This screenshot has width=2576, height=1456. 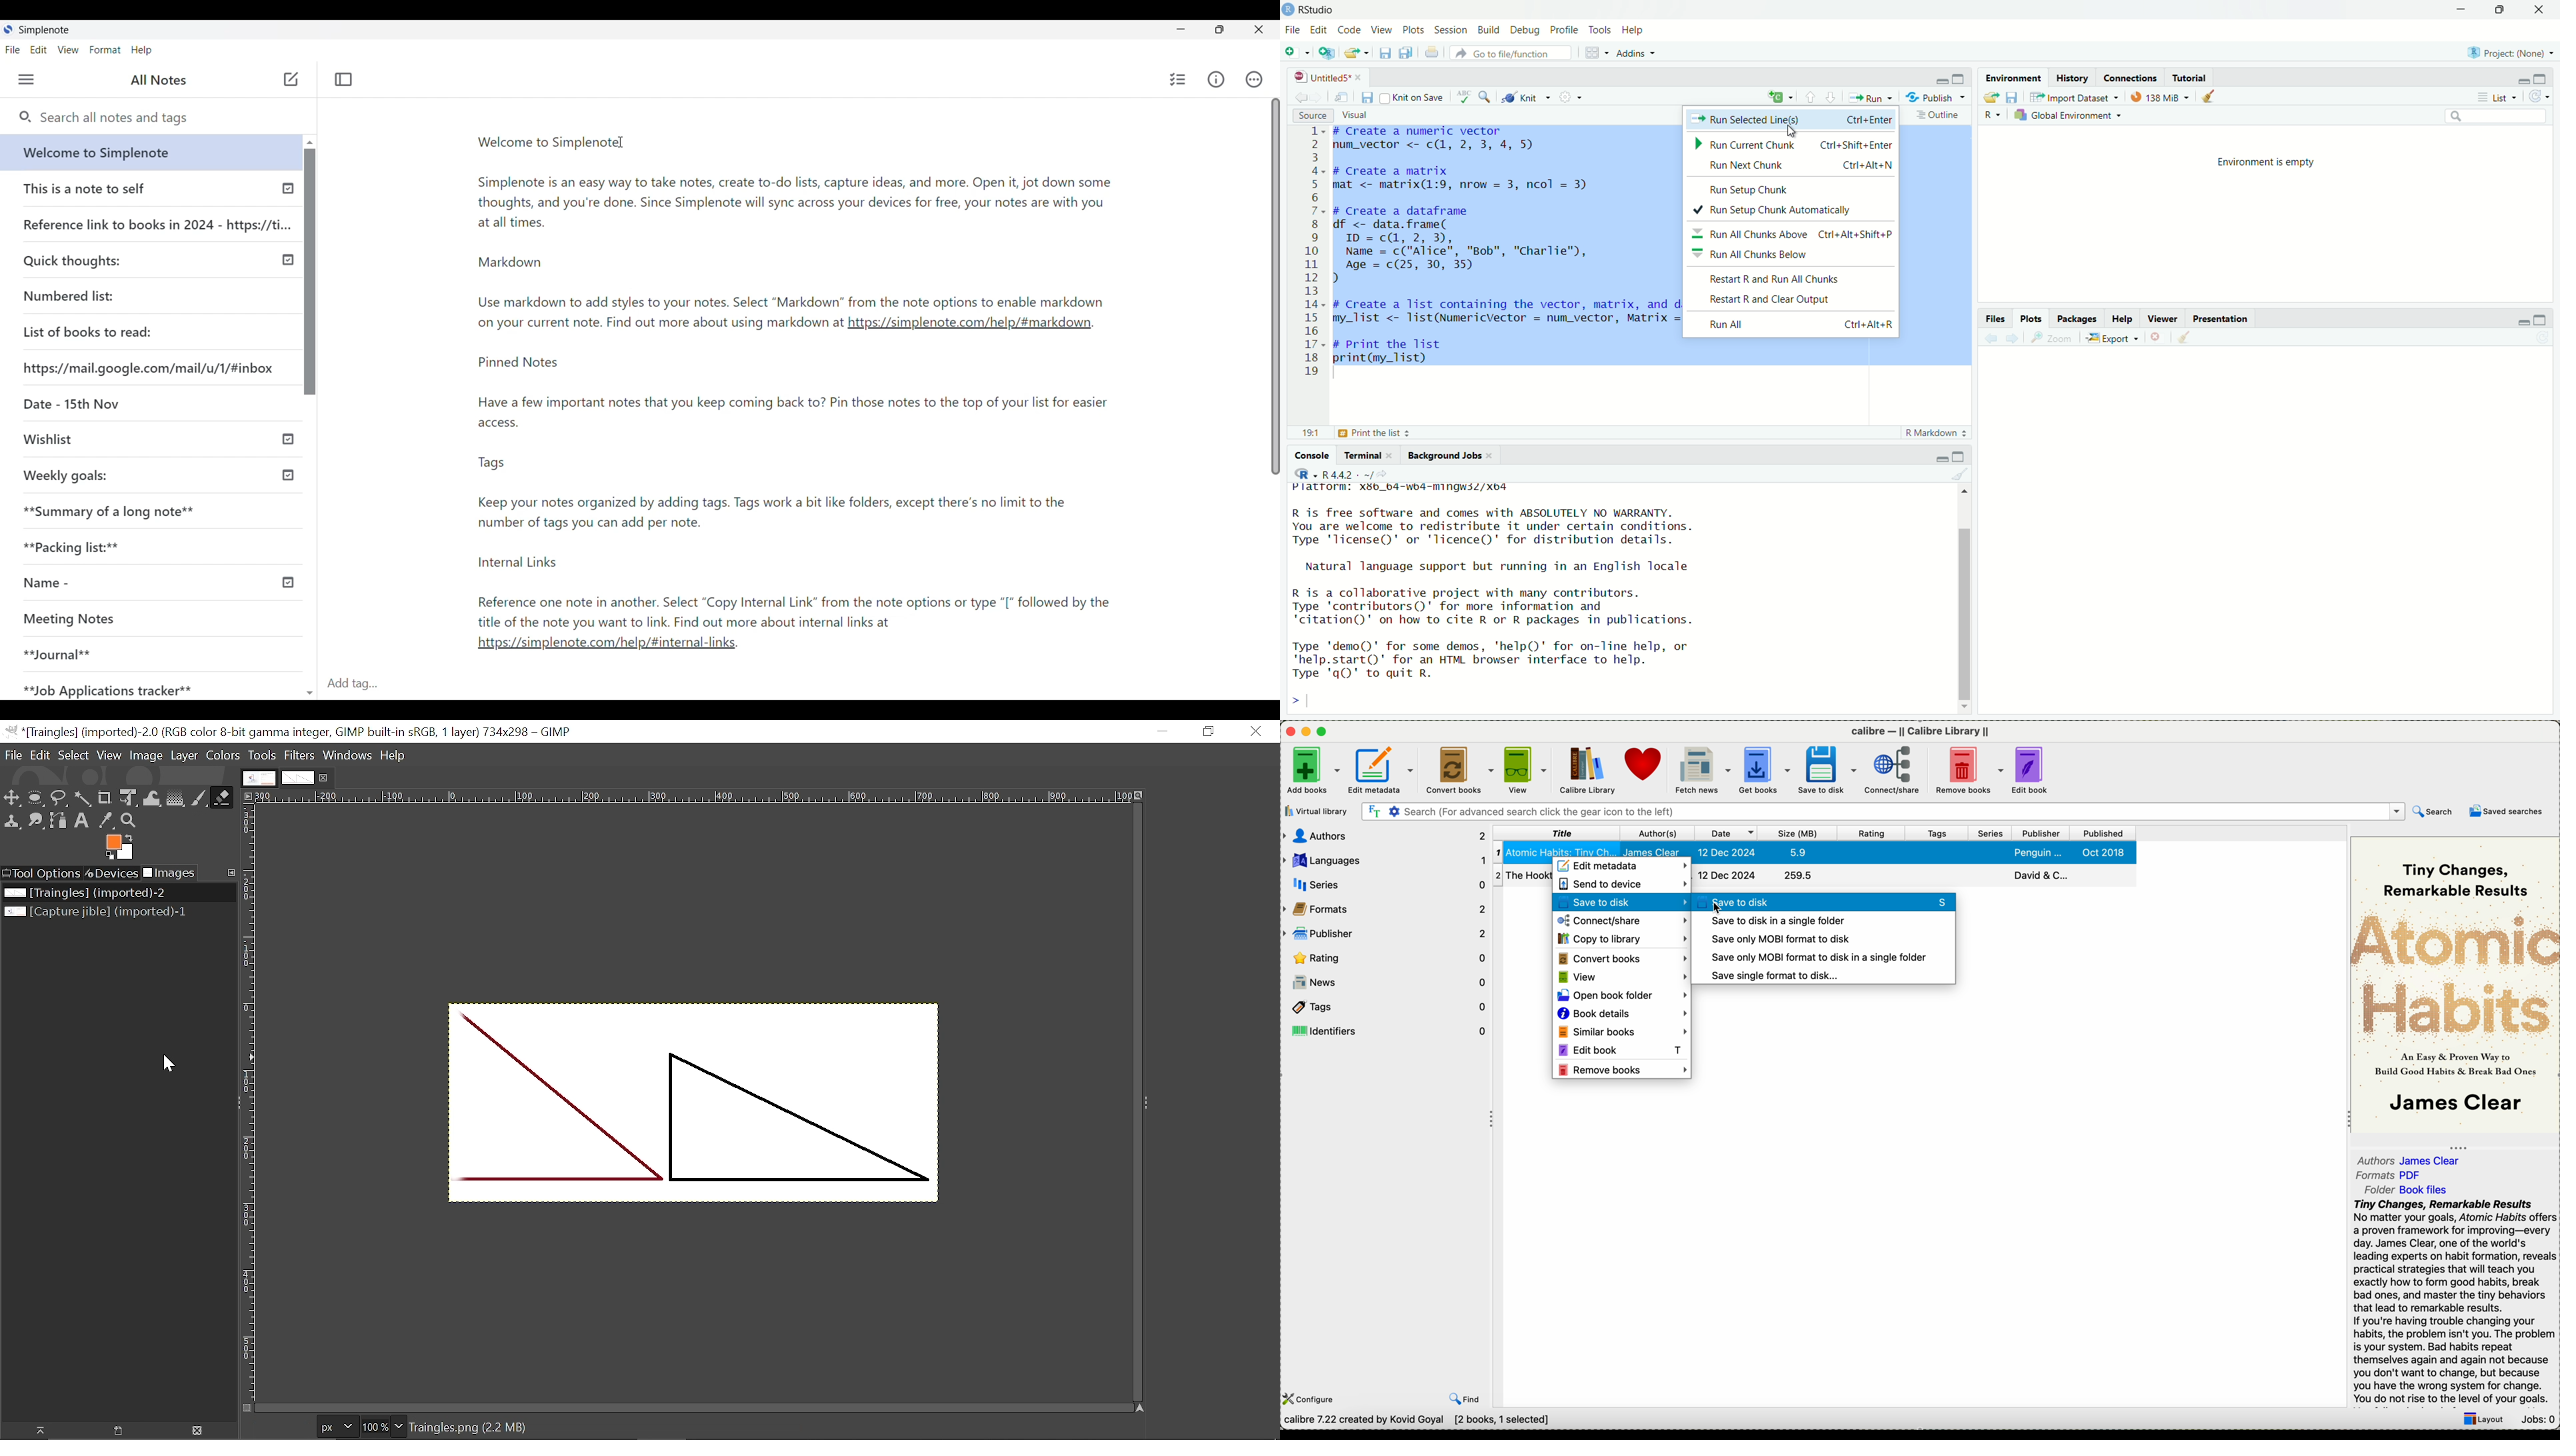 What do you see at coordinates (1413, 31) in the screenshot?
I see `Plots` at bounding box center [1413, 31].